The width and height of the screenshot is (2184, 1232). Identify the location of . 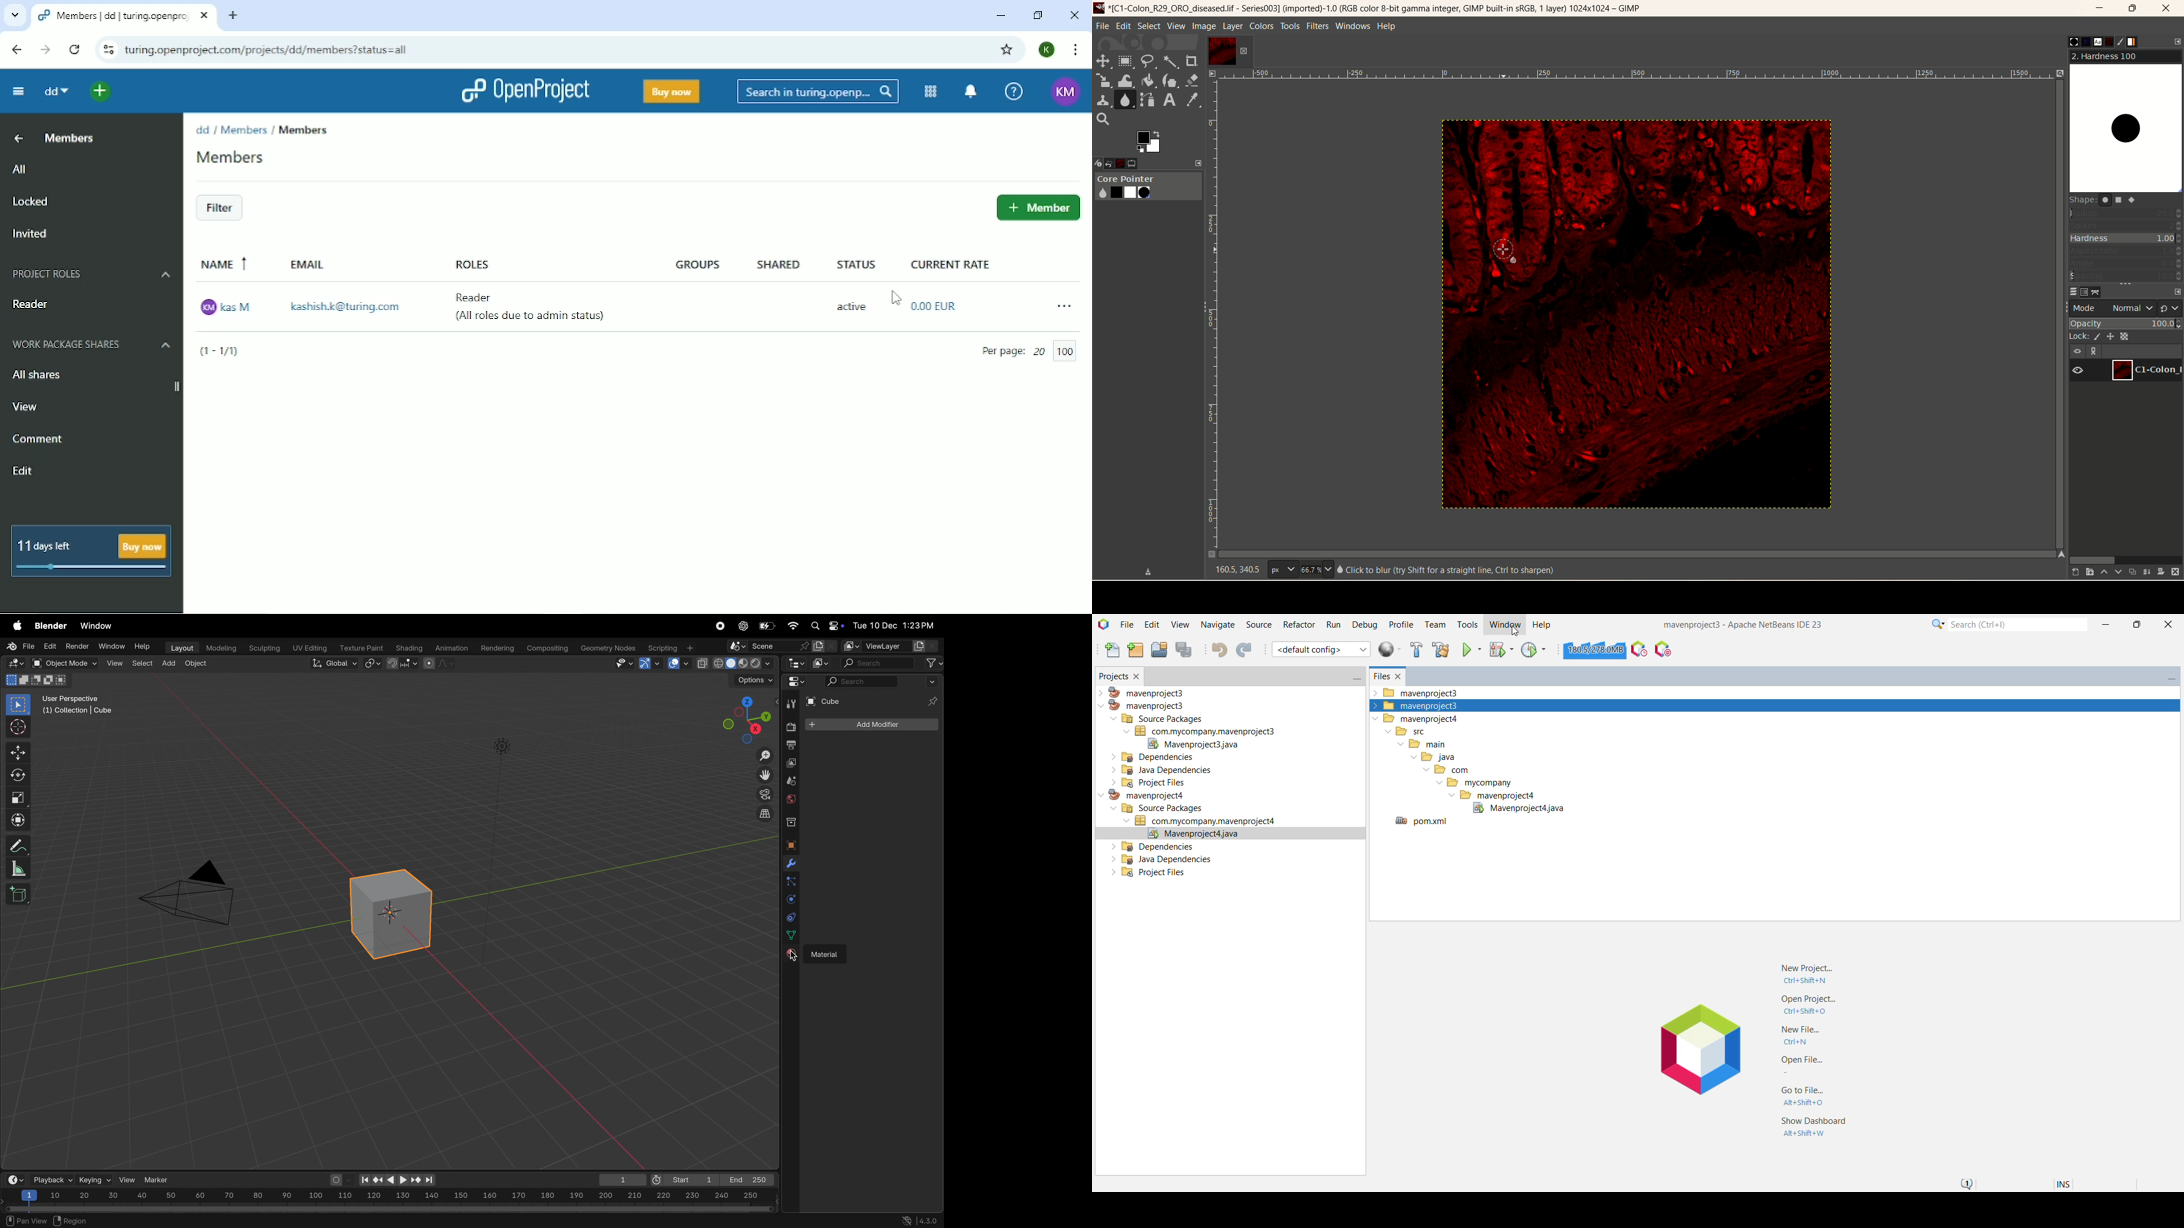
(1392, 650).